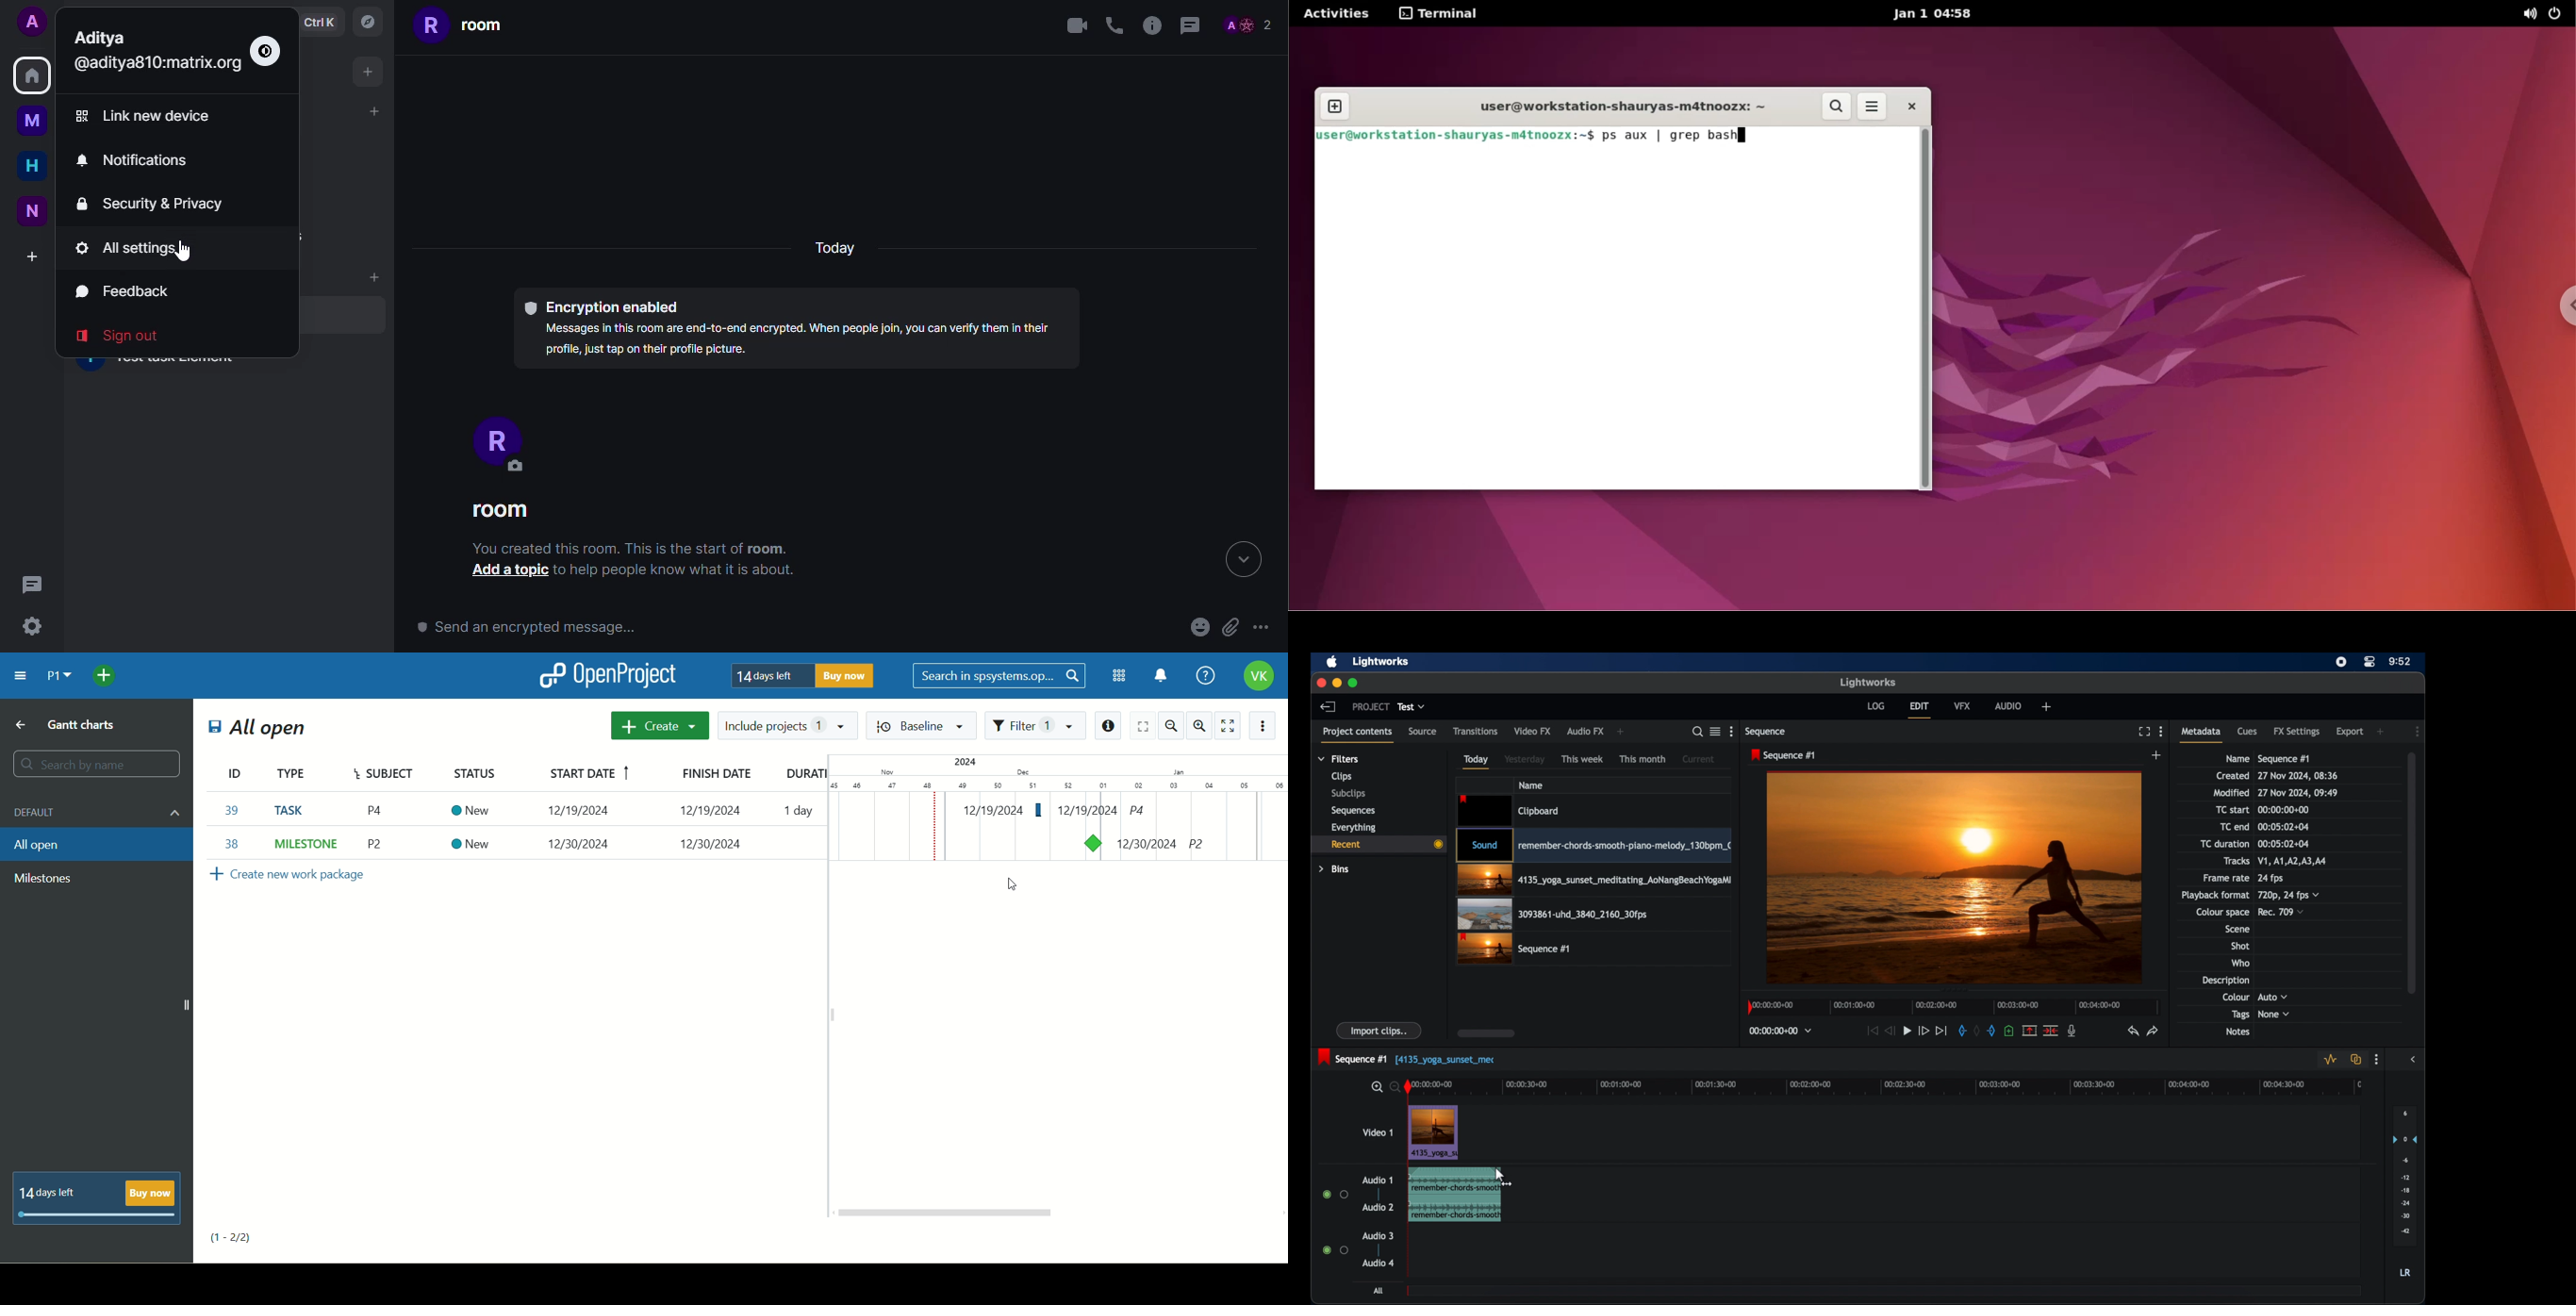 The height and width of the screenshot is (1316, 2576). Describe the element at coordinates (379, 811) in the screenshot. I see `P2` at that location.